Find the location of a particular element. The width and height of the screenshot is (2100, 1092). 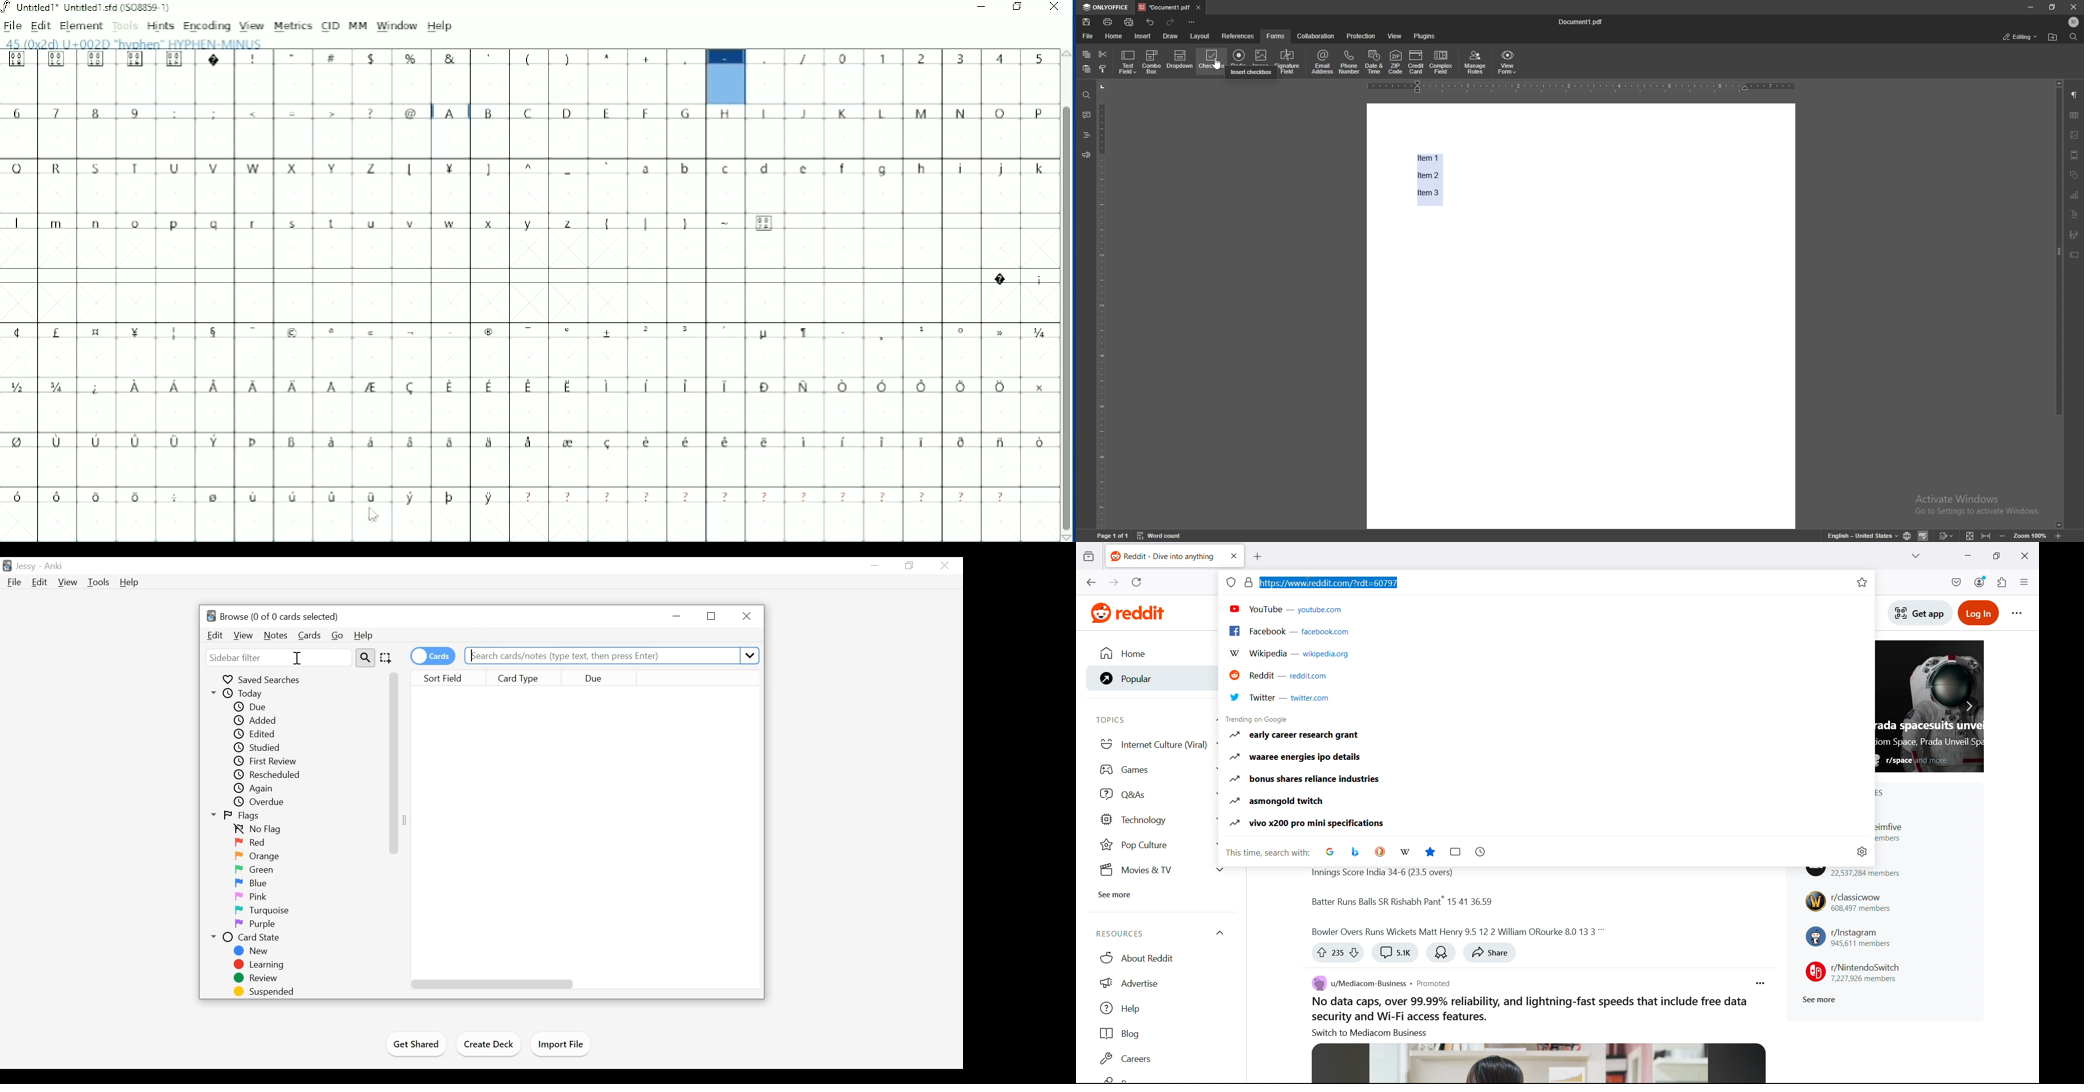

Resize is located at coordinates (407, 821).